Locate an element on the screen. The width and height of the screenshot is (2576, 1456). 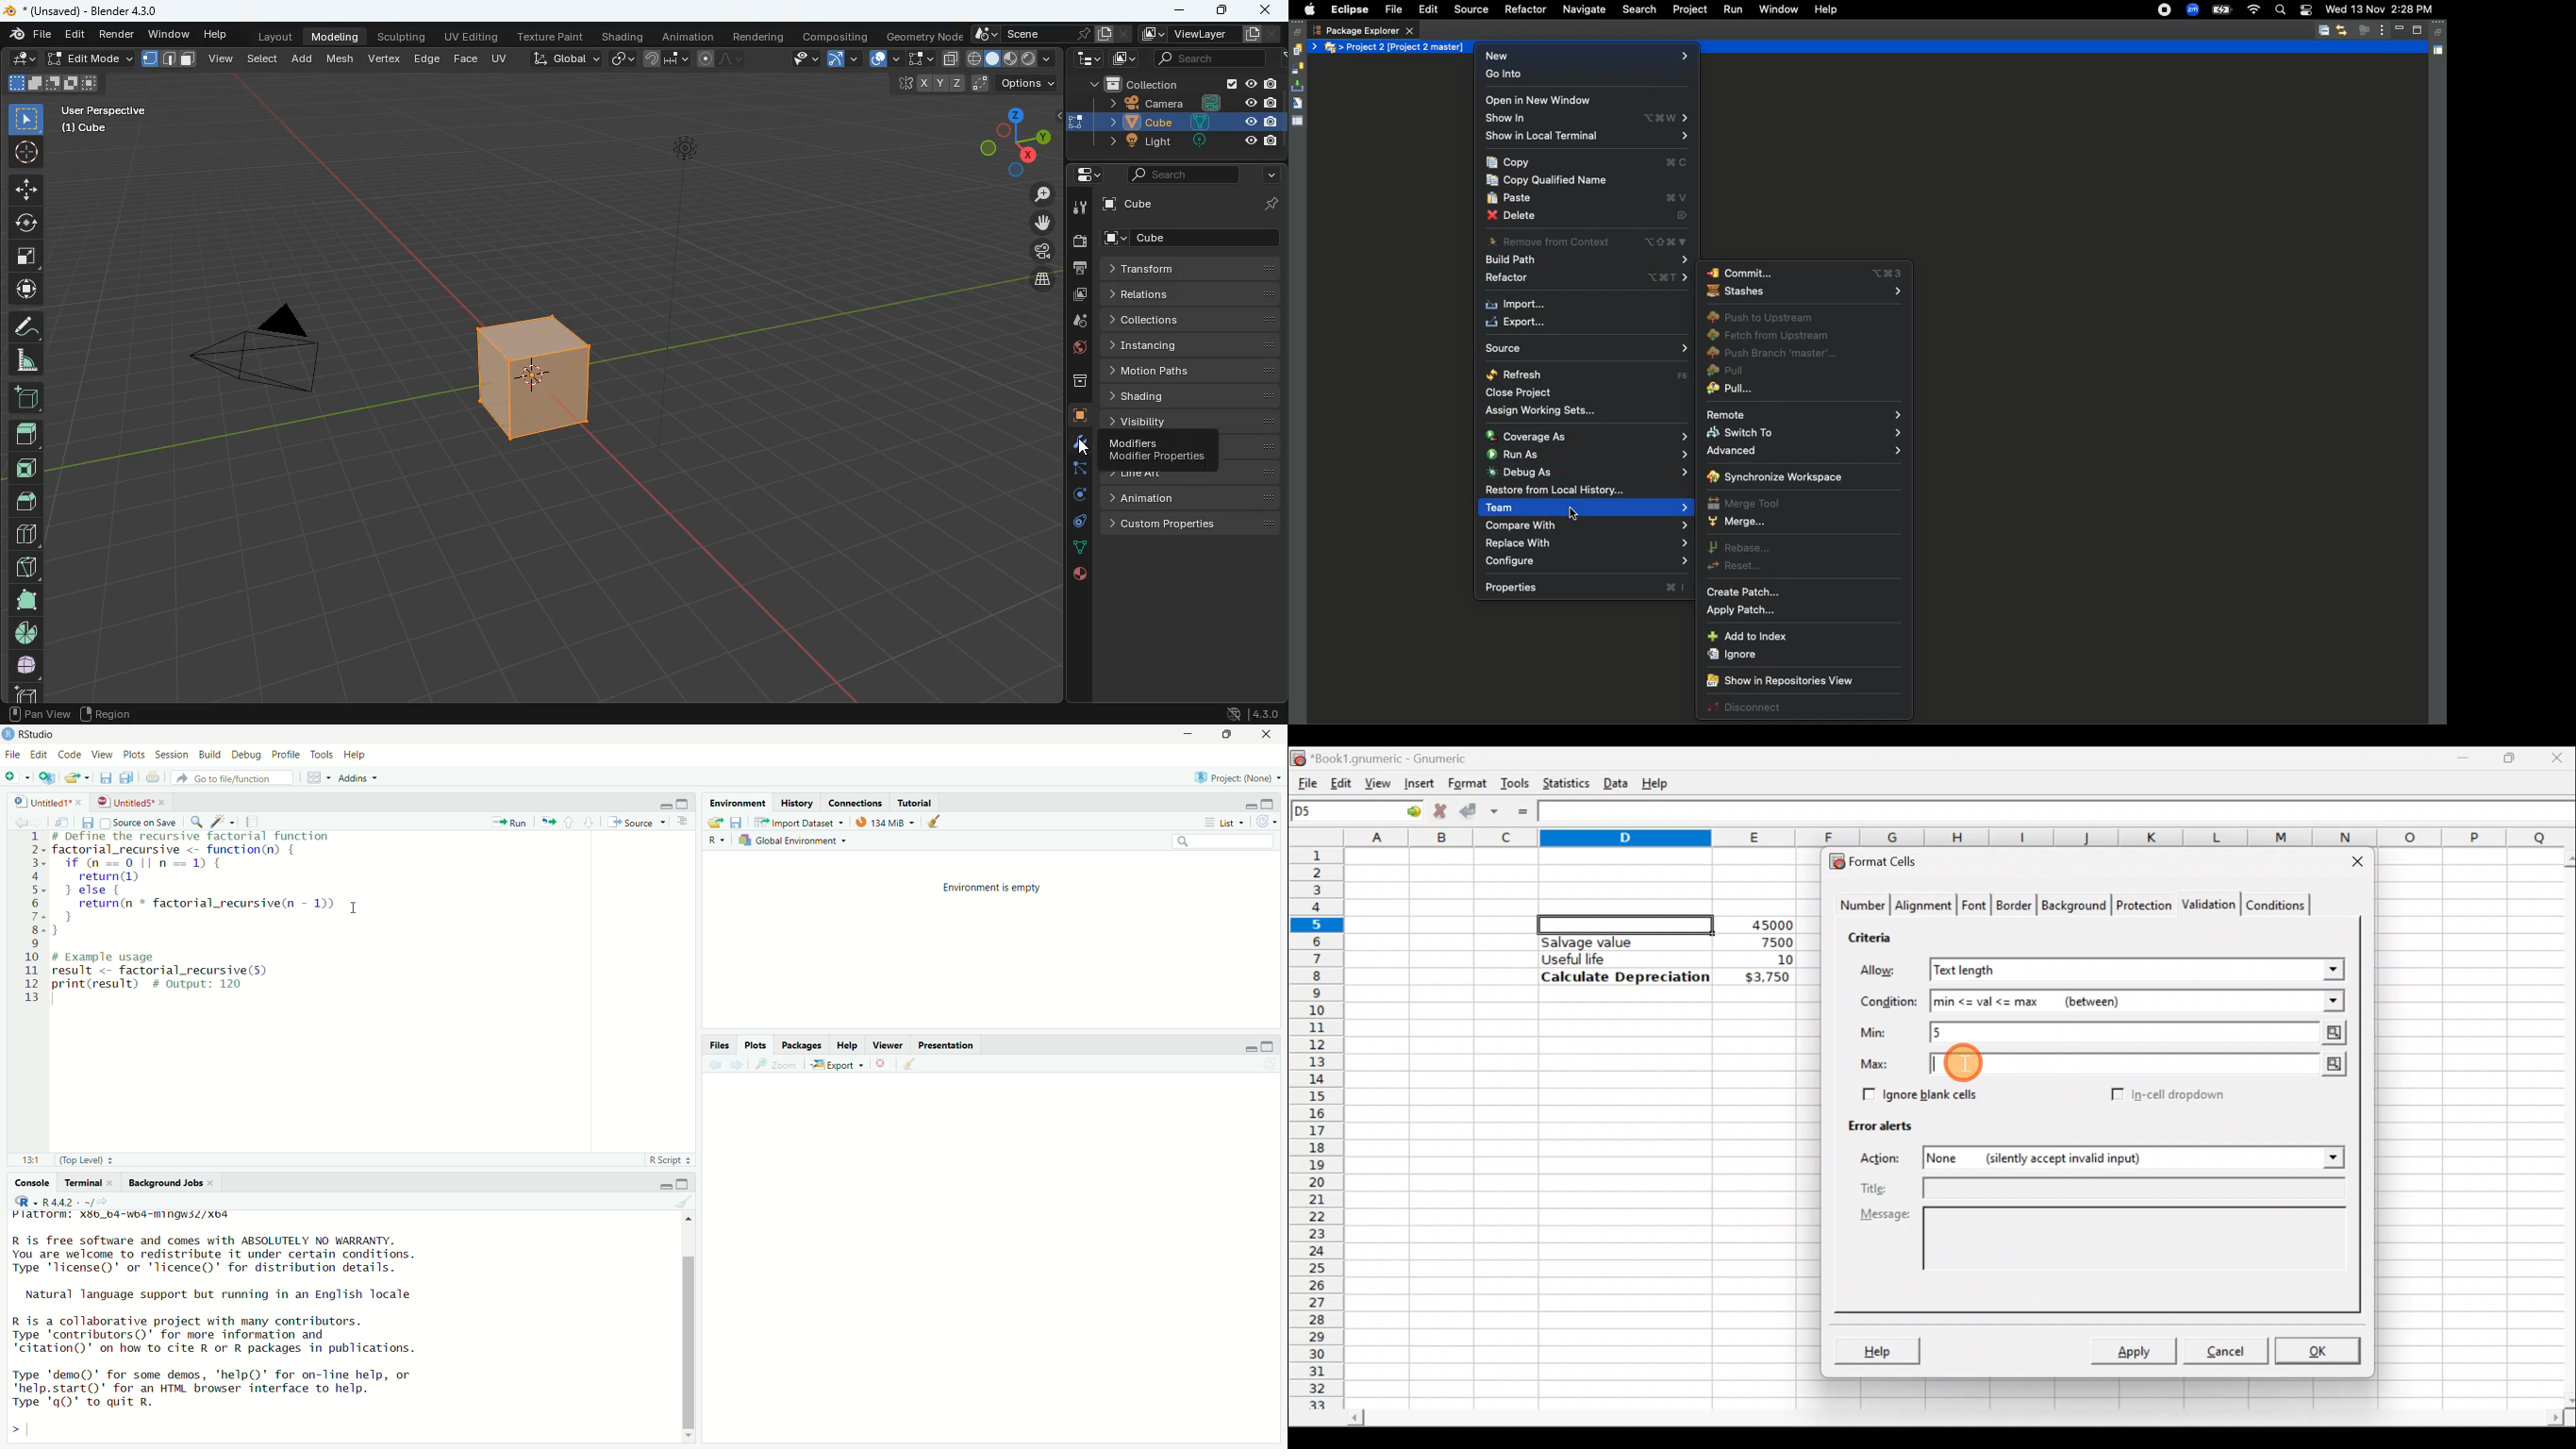
Copy qualified name is located at coordinates (1550, 182).